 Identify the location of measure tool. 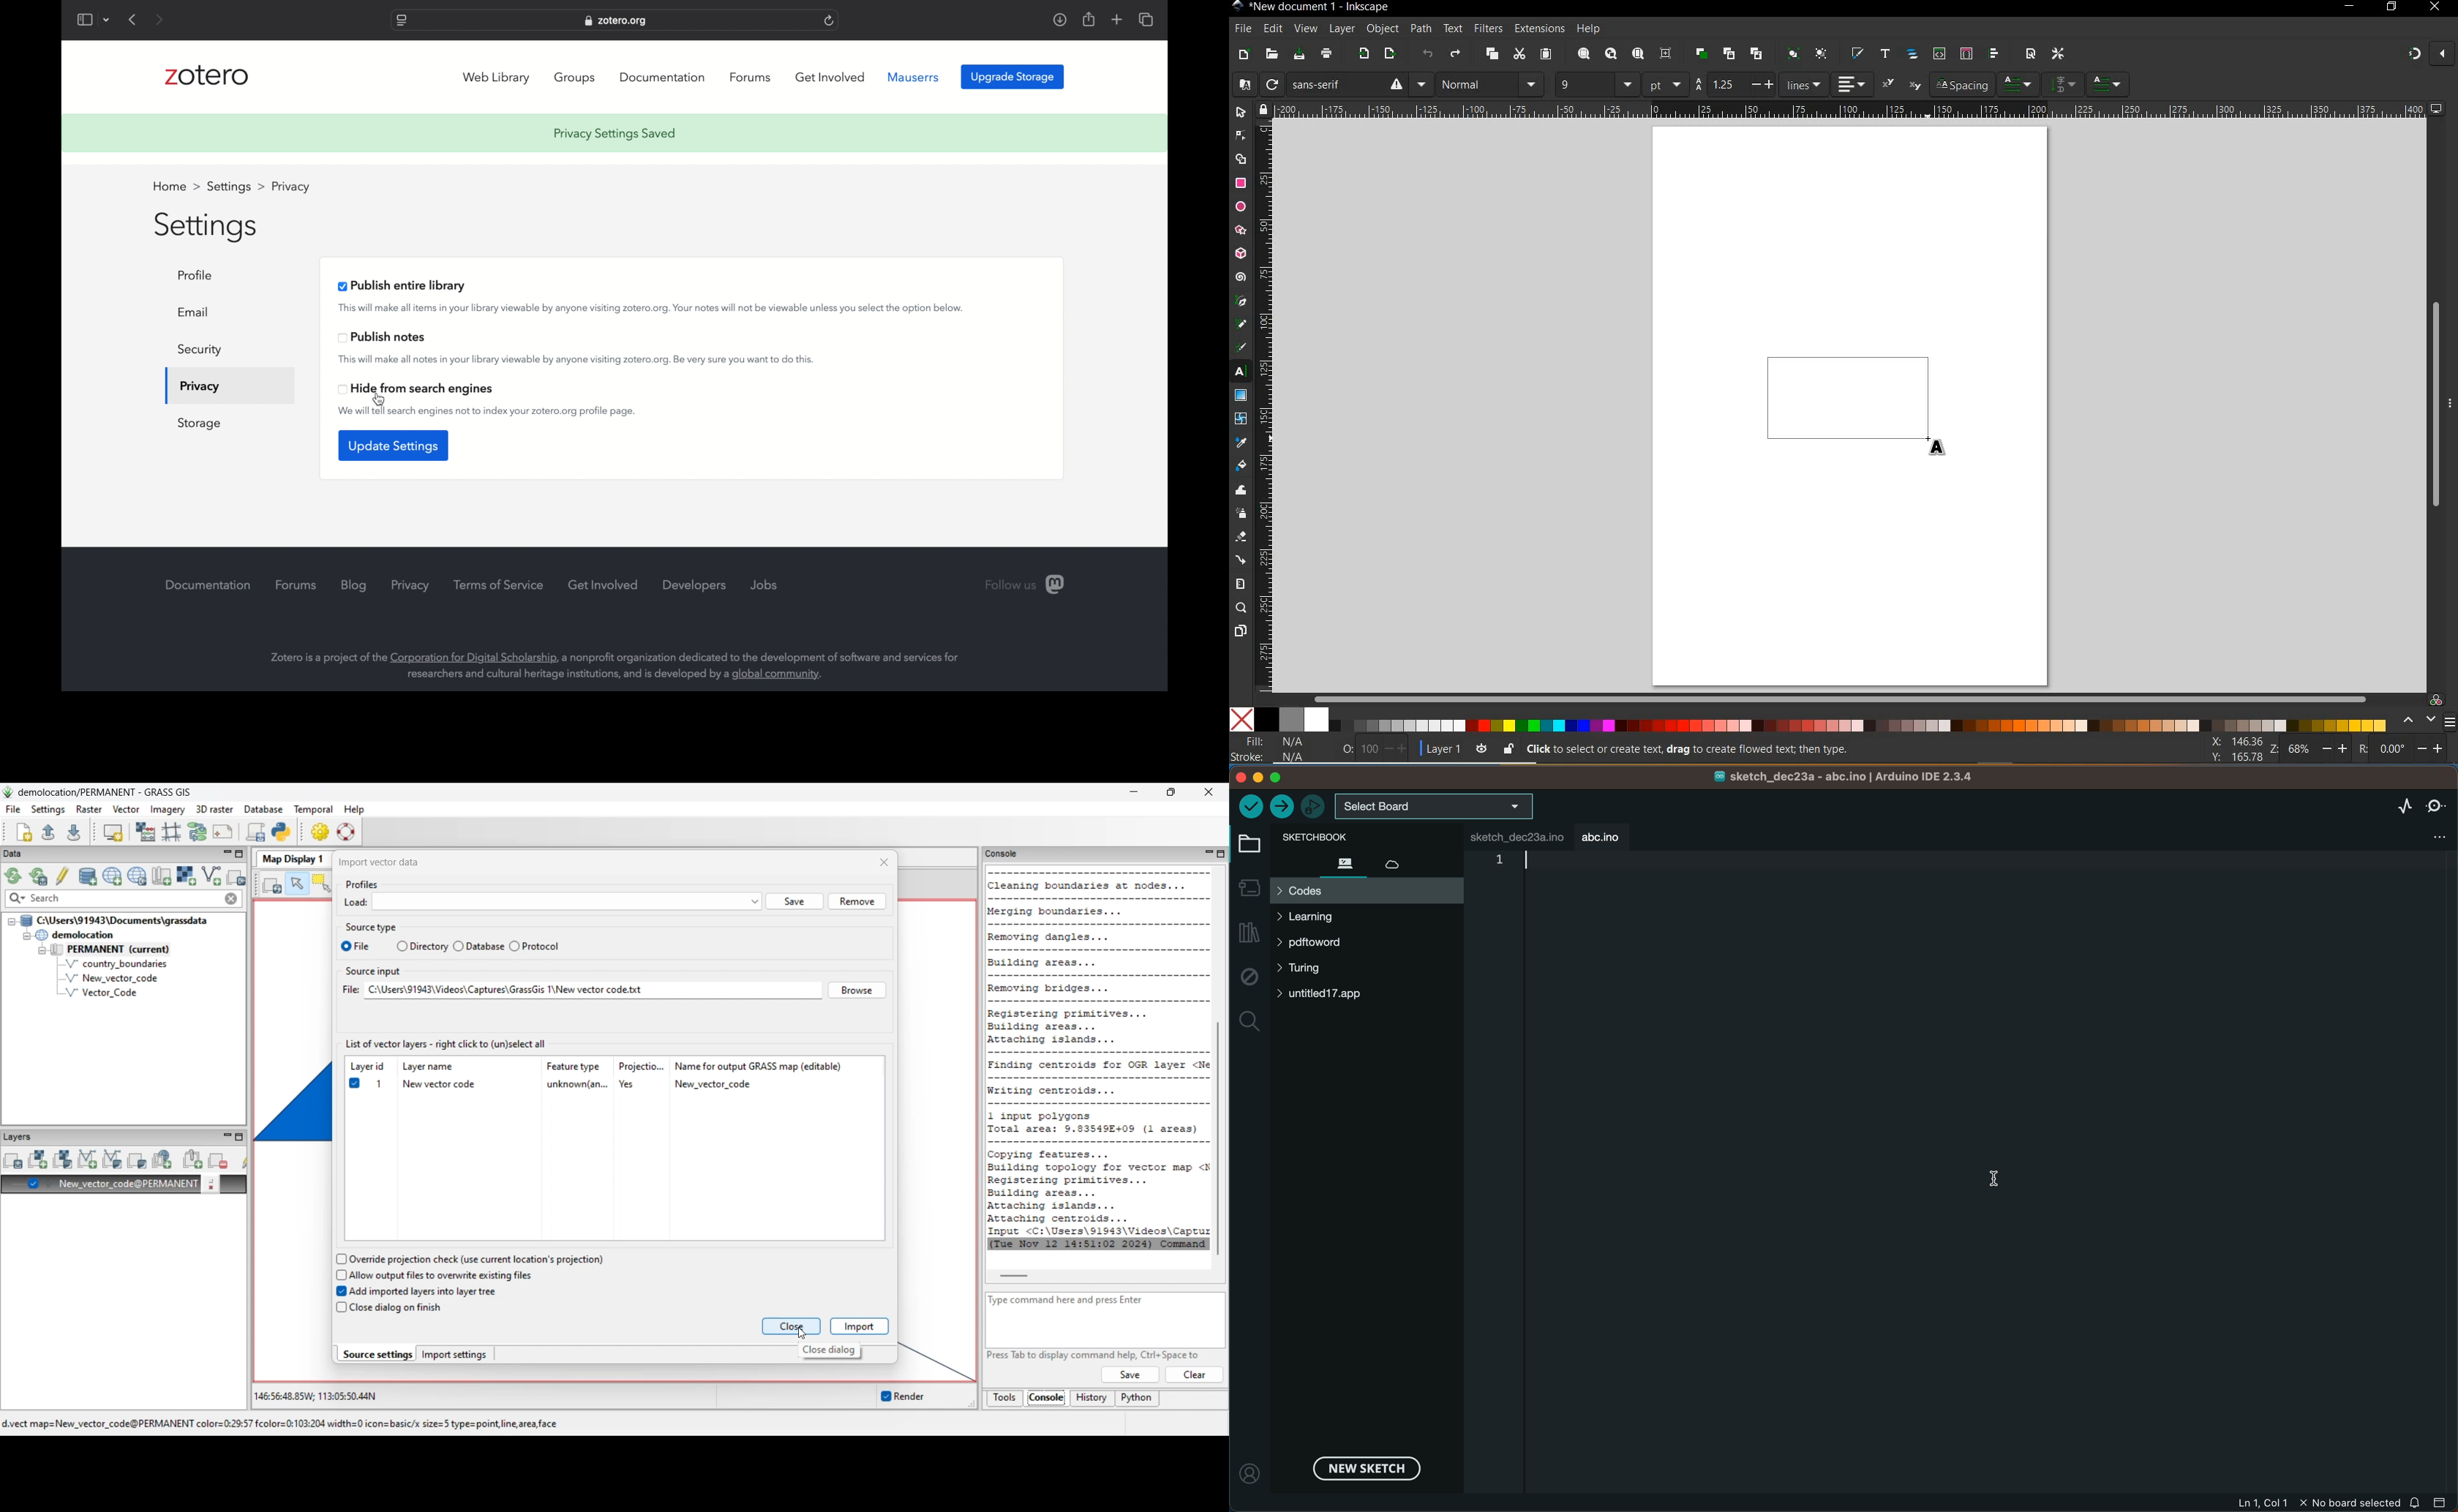
(1241, 584).